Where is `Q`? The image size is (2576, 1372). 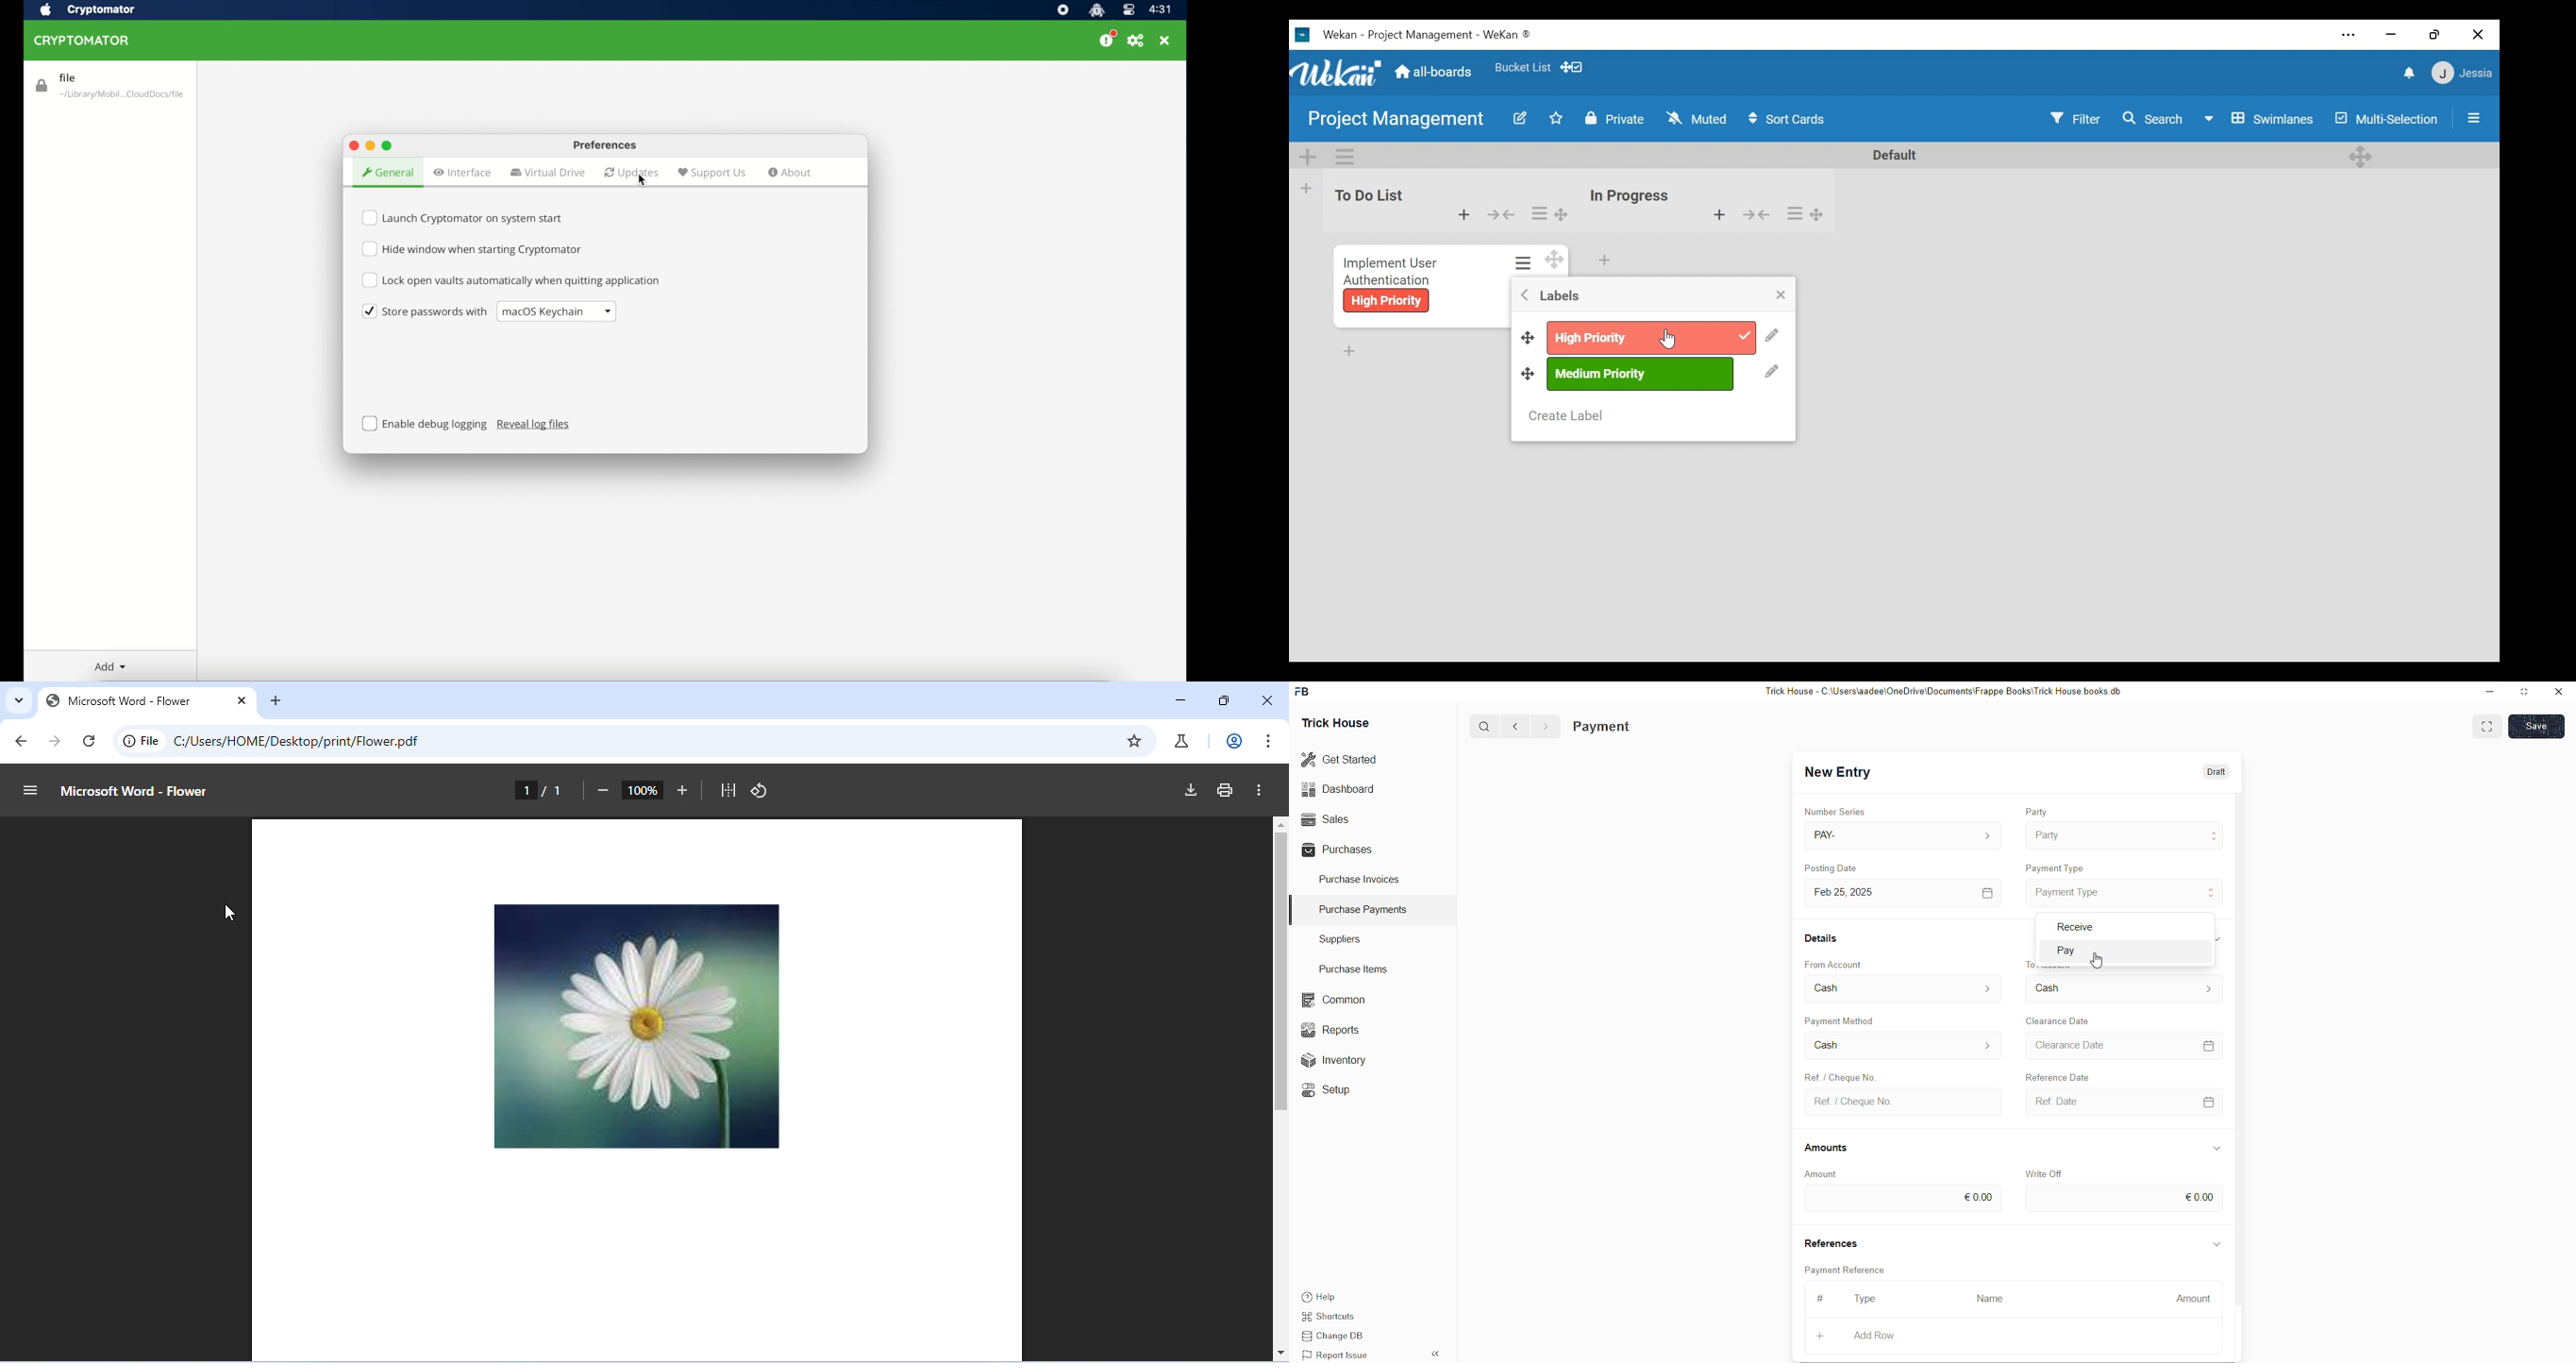 Q is located at coordinates (1479, 725).